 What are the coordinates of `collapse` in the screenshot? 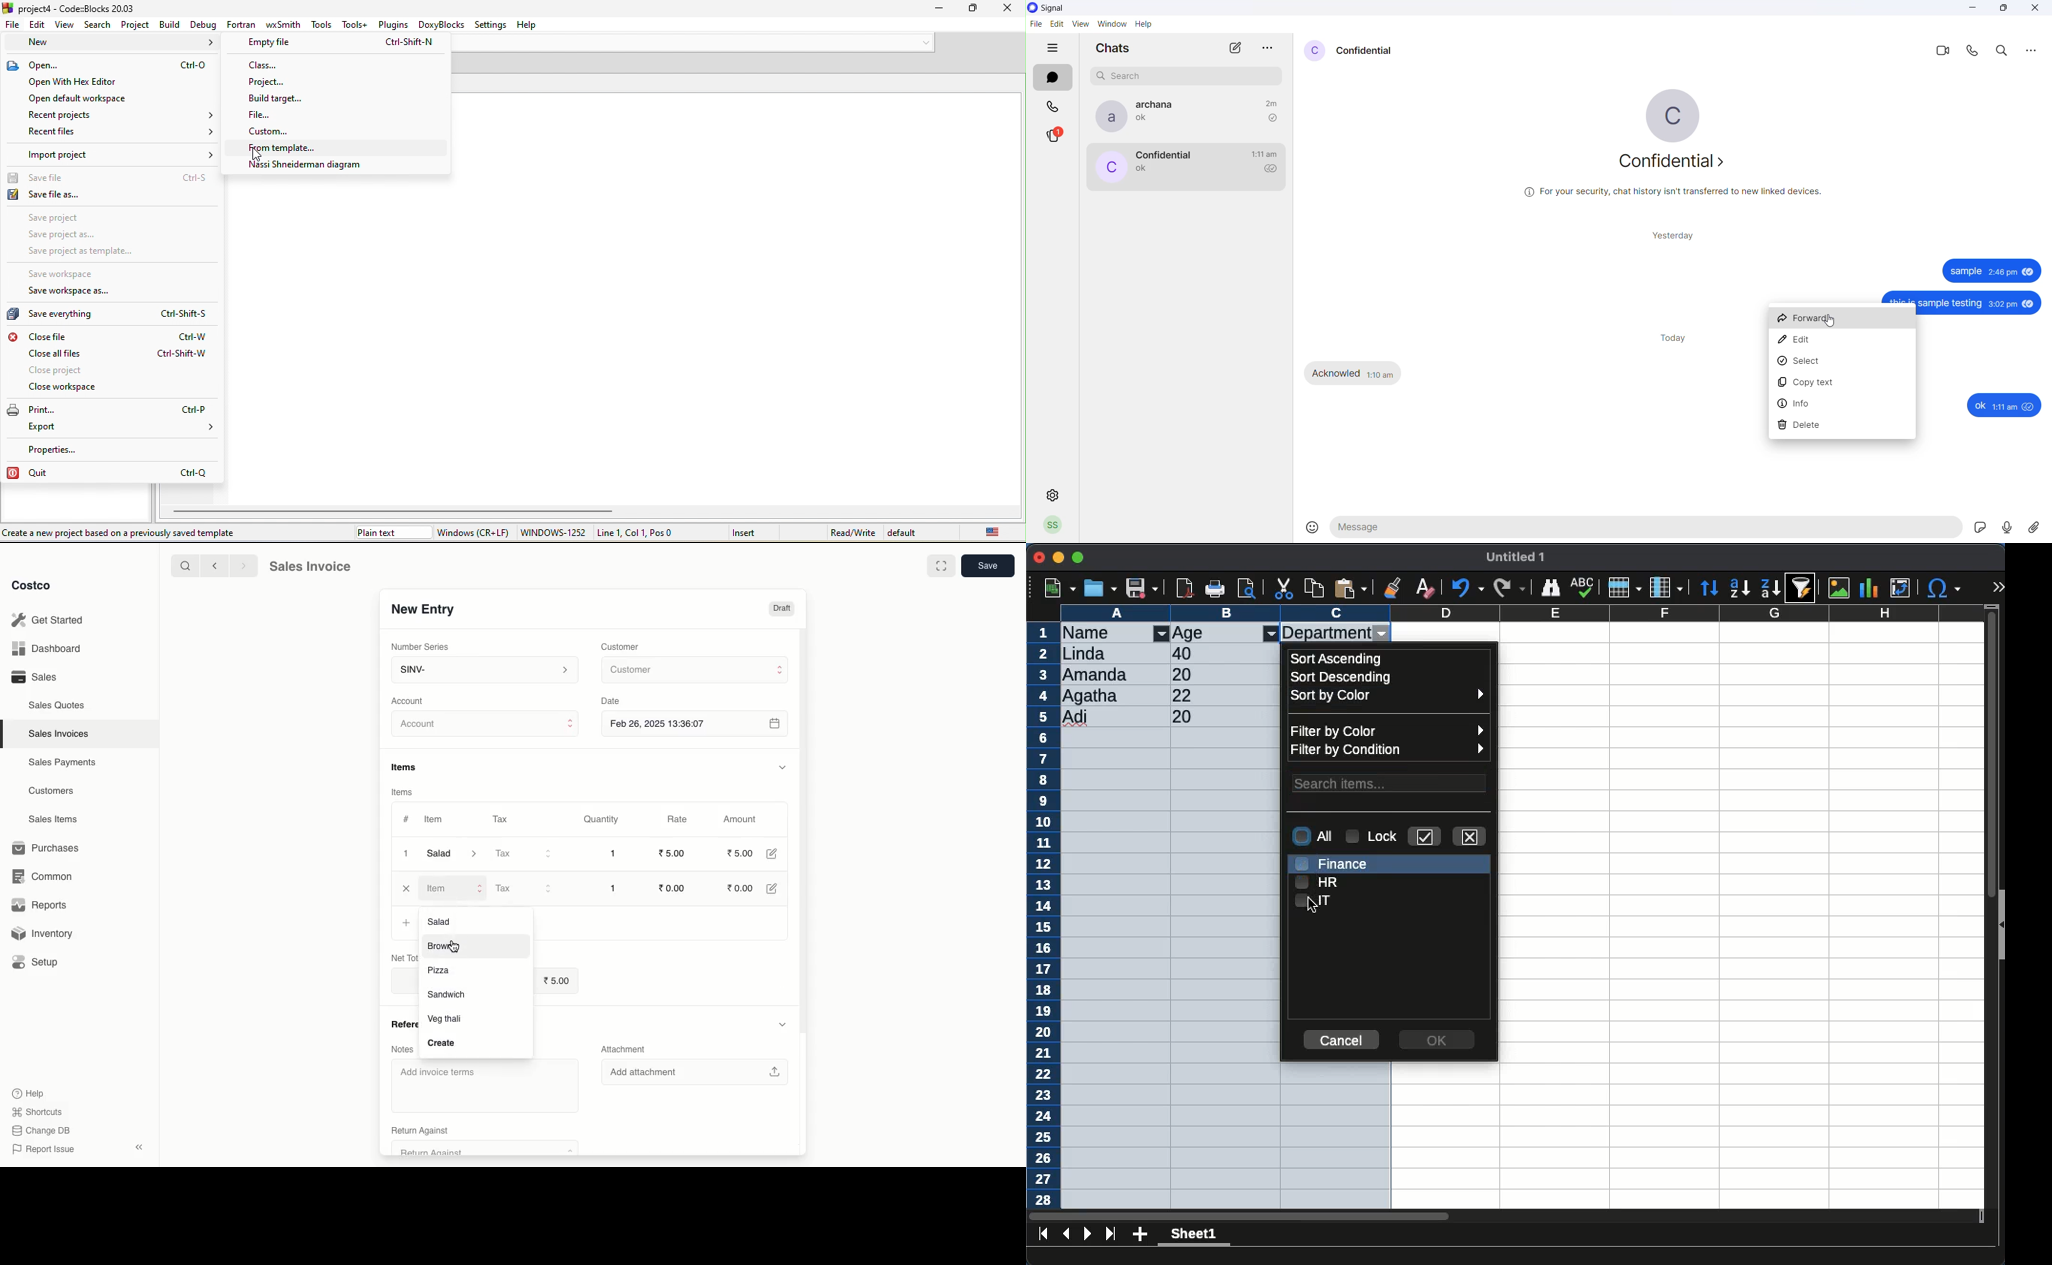 It's located at (2000, 924).